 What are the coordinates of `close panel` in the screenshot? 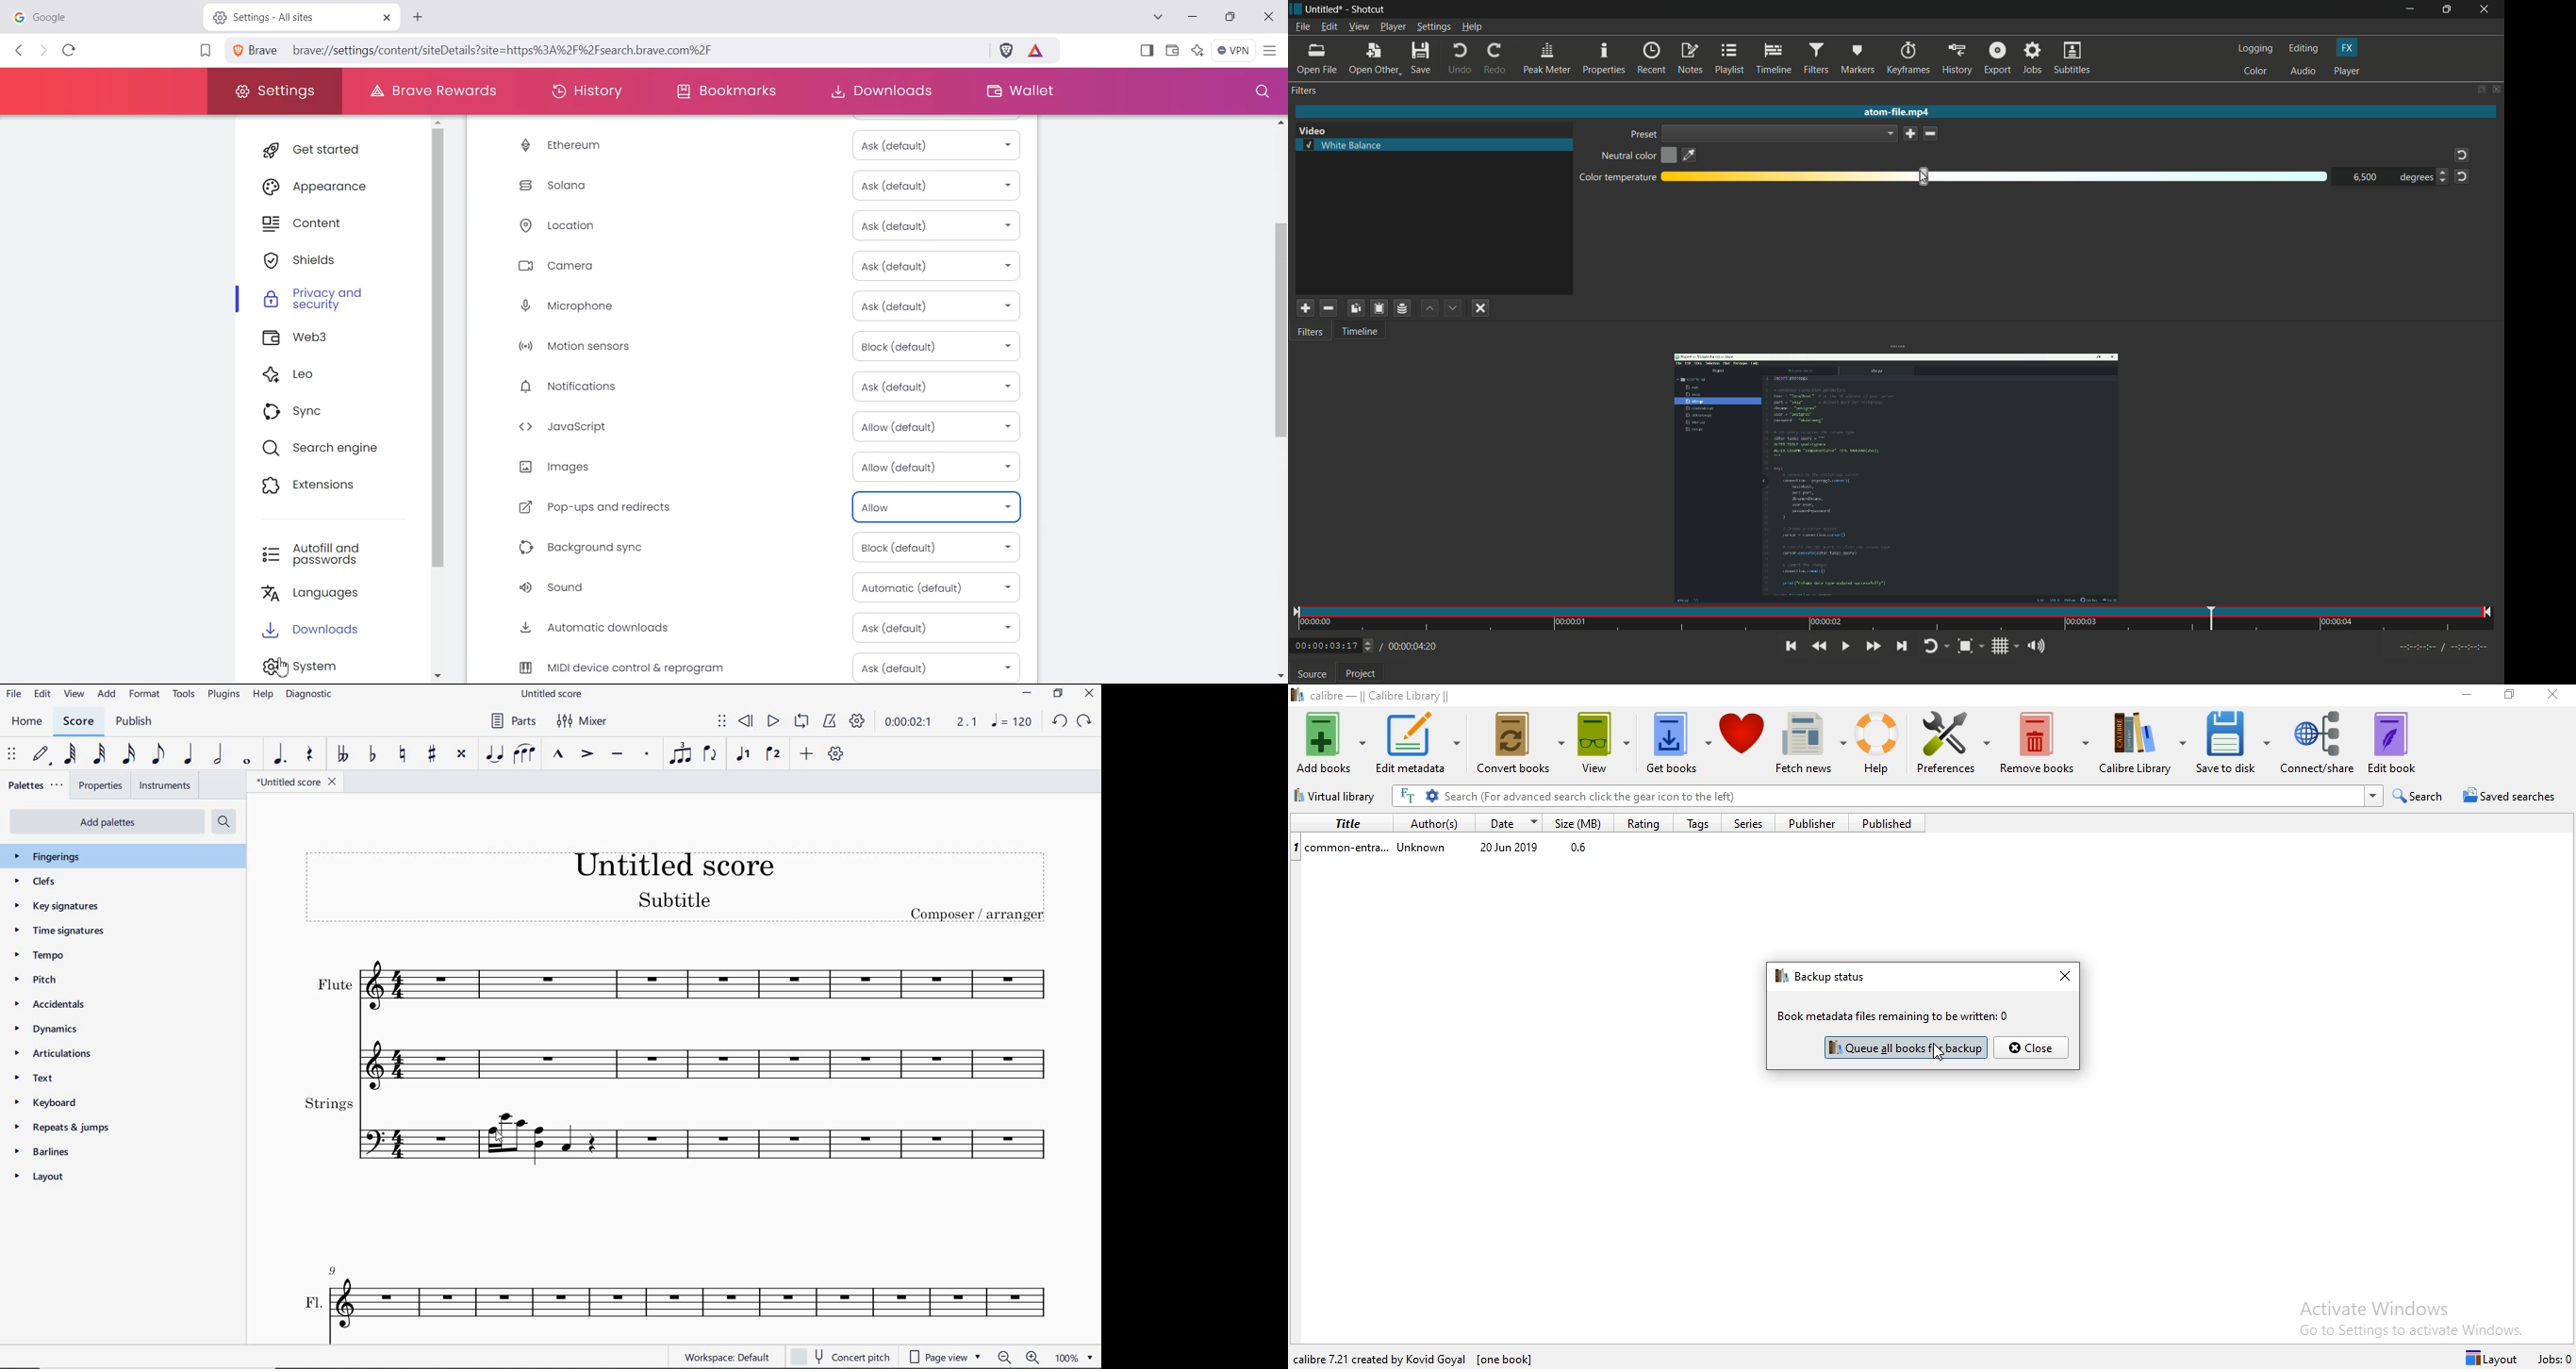 It's located at (2497, 89).